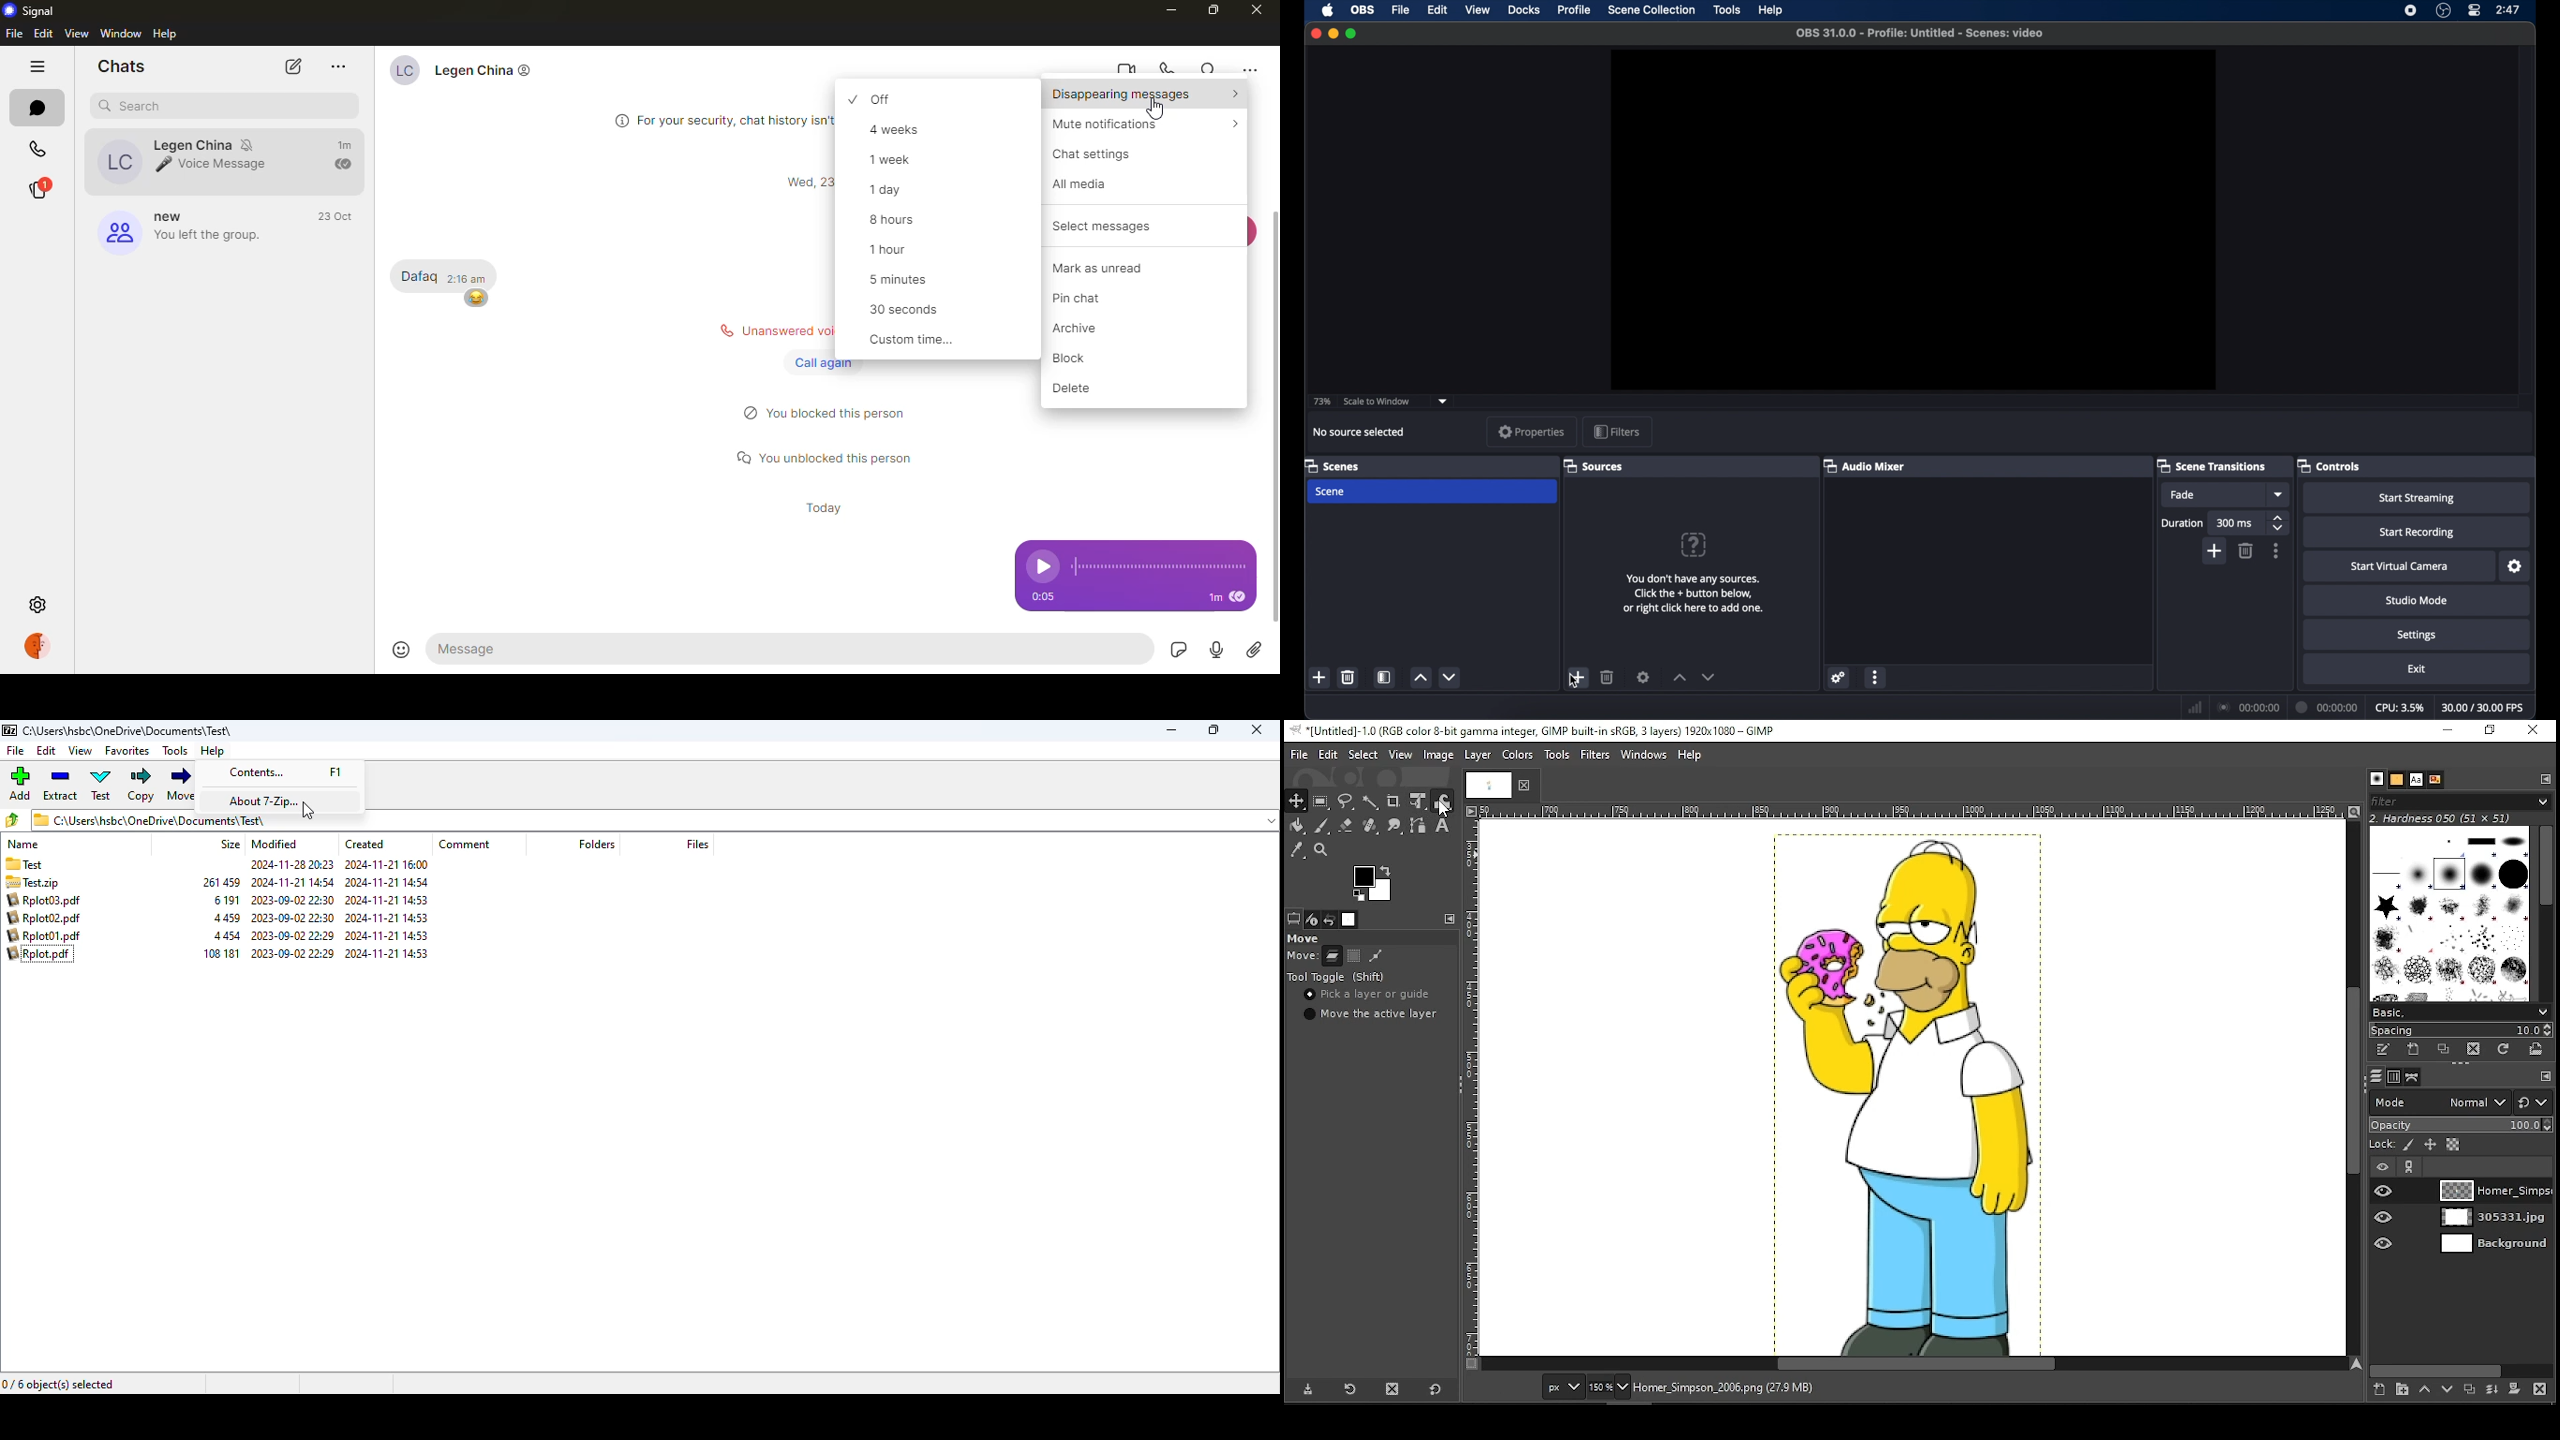 The image size is (2576, 1456). Describe the element at coordinates (1524, 10) in the screenshot. I see `docks` at that location.